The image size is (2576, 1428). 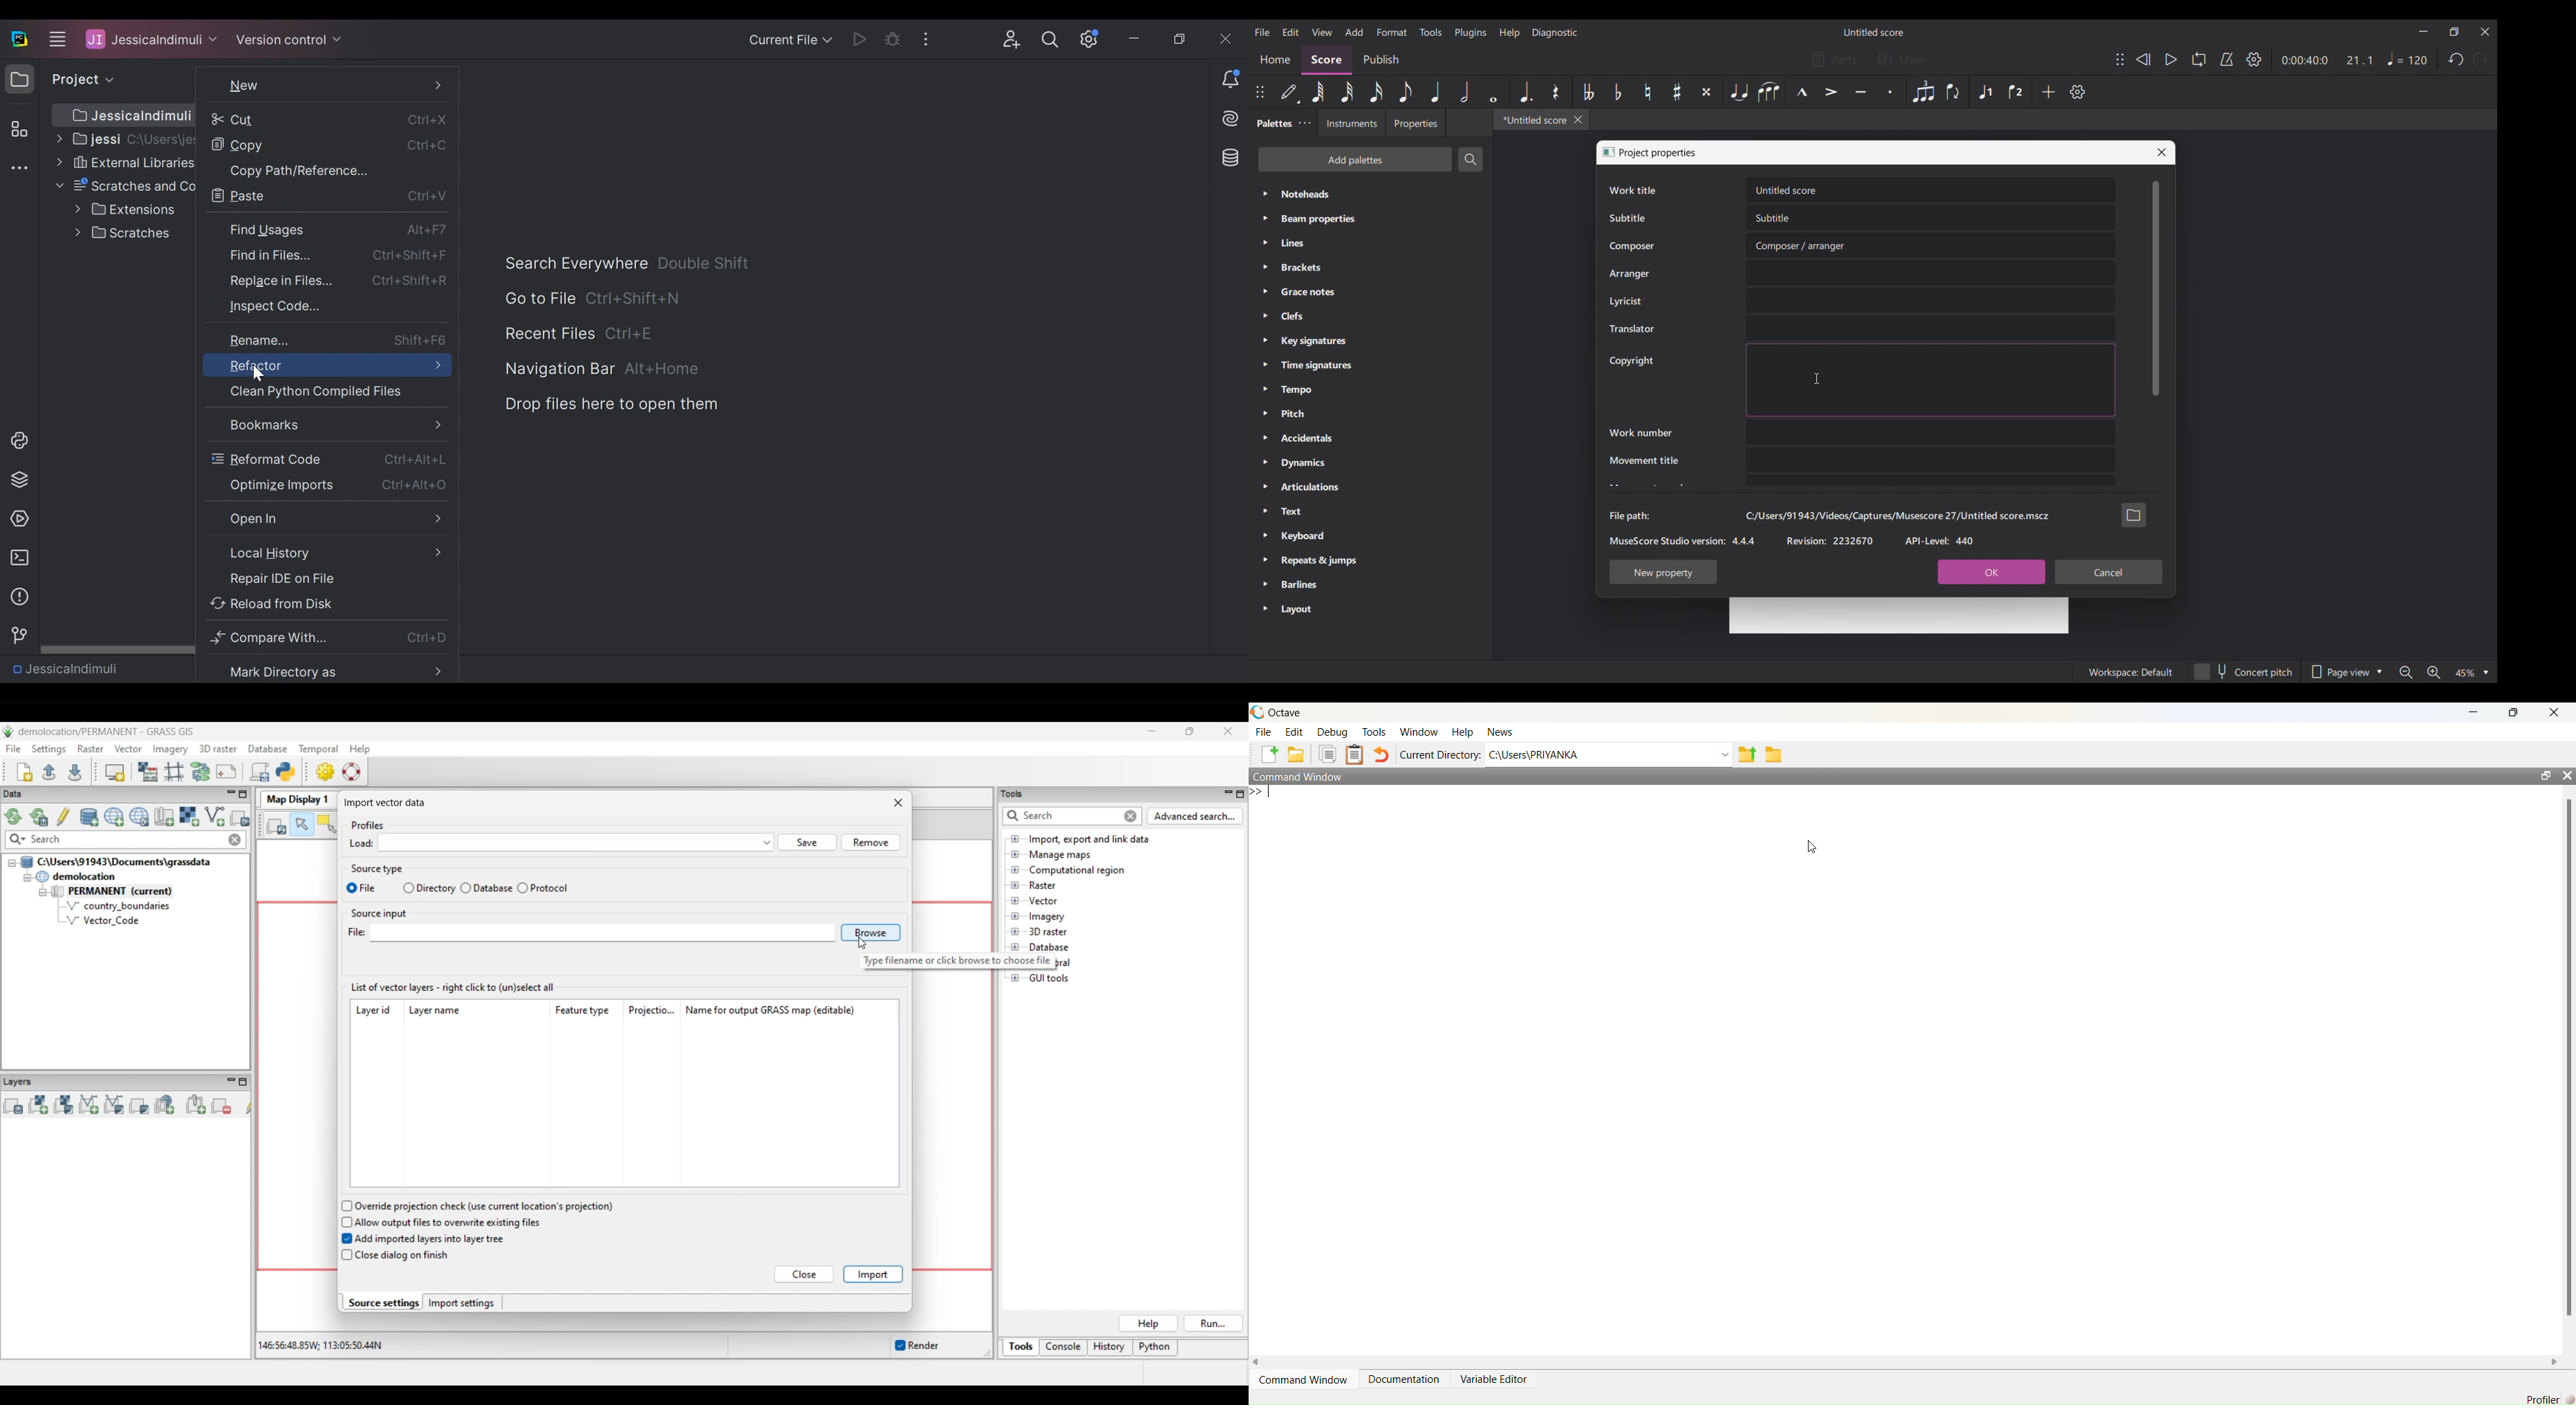 I want to click on *Untitled score, current tab, so click(x=1532, y=120).